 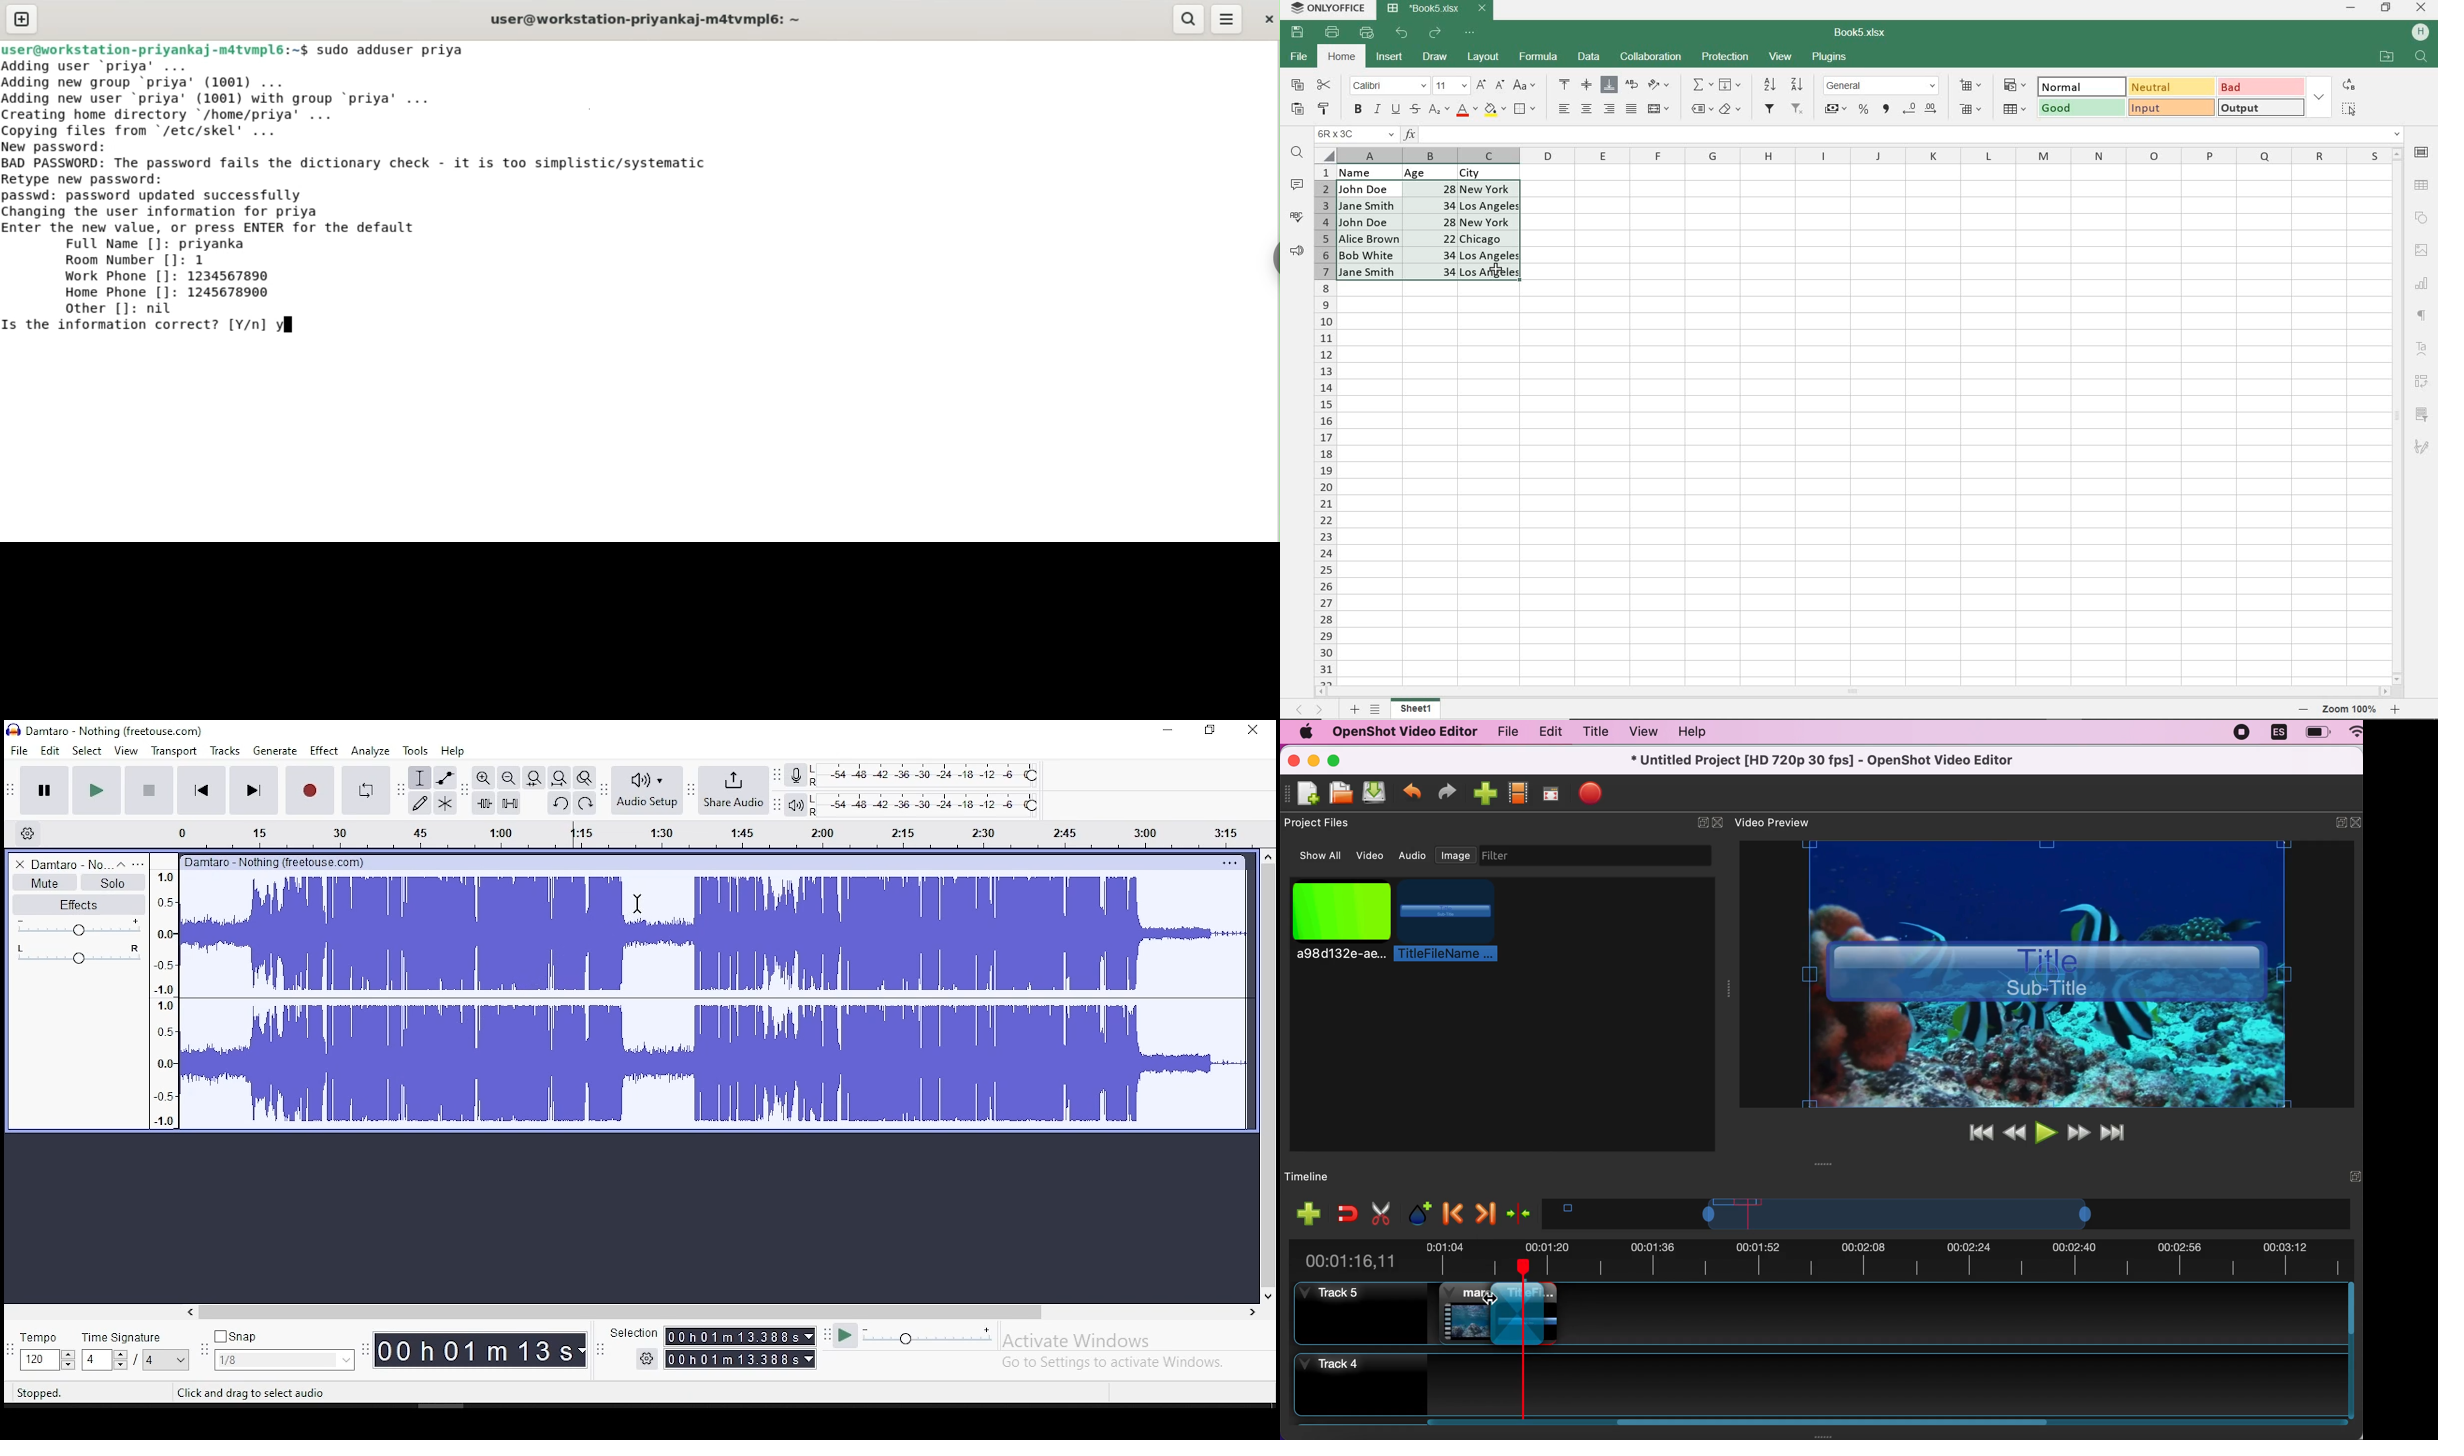 I want to click on user@workstation-priyankaj-m4tvmpl6:~, so click(x=643, y=19).